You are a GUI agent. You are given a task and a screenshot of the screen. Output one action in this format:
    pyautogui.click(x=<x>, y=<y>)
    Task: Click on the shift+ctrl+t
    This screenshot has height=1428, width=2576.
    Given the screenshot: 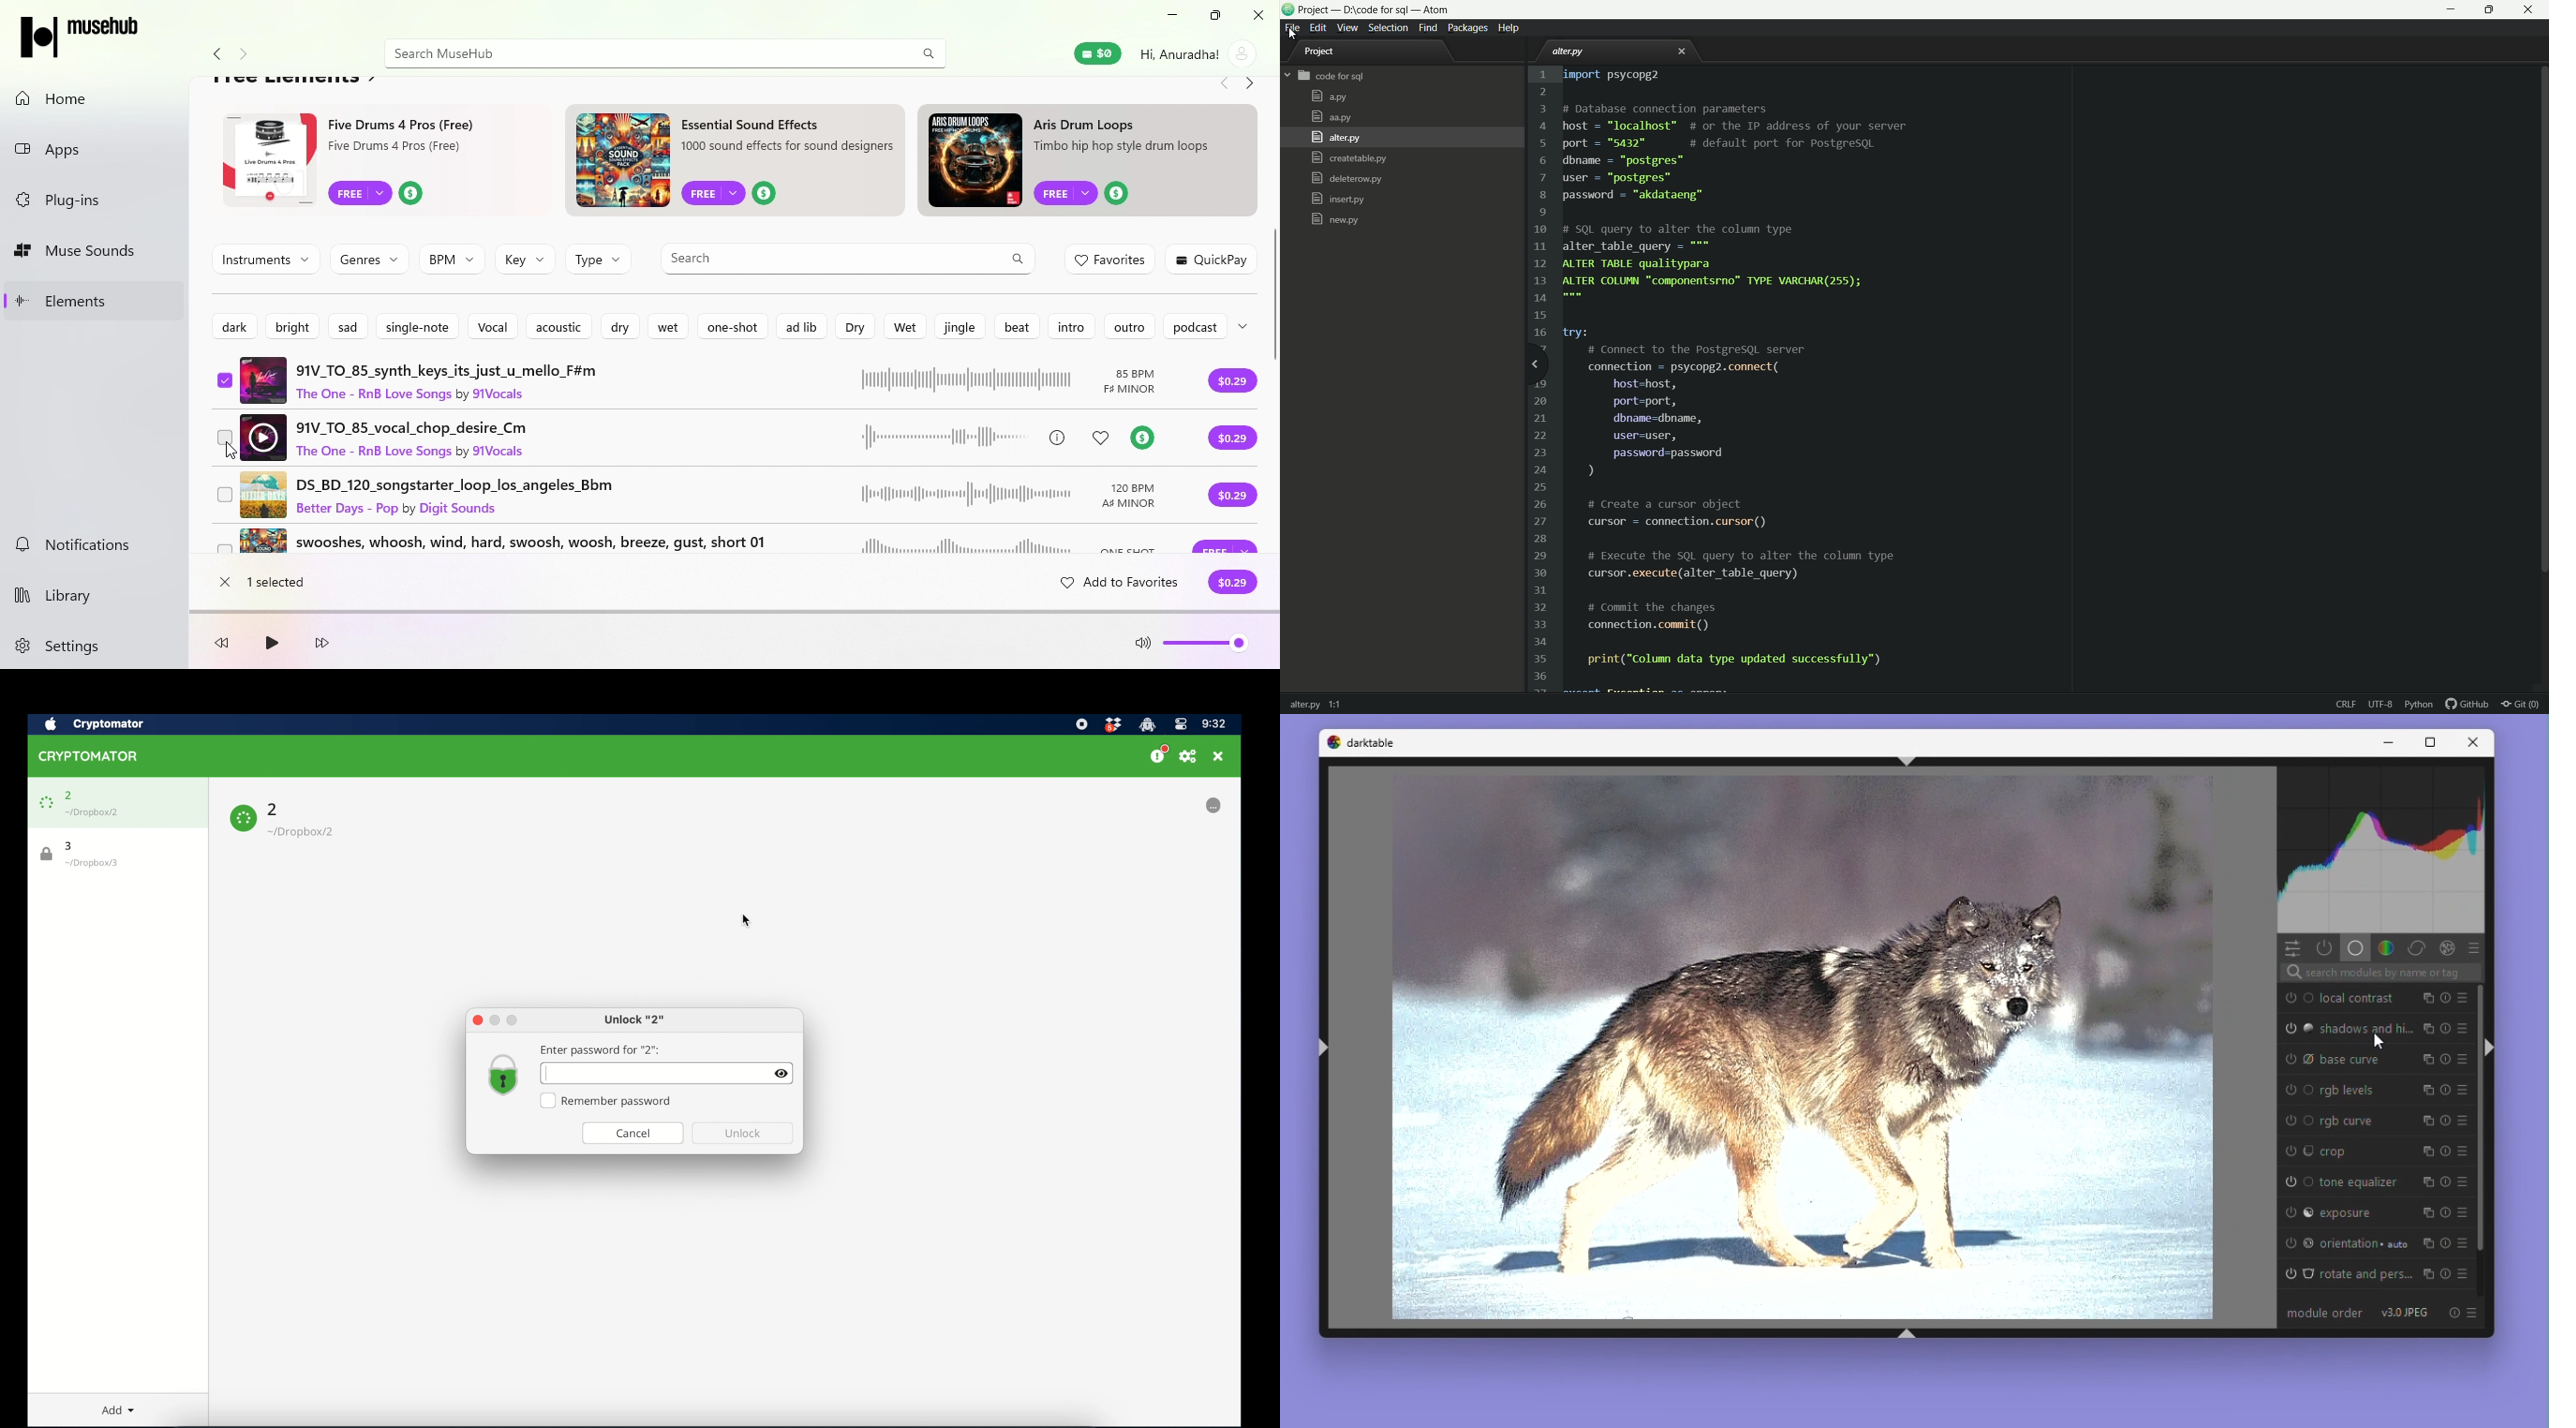 What is the action you would take?
    pyautogui.click(x=1908, y=760)
    